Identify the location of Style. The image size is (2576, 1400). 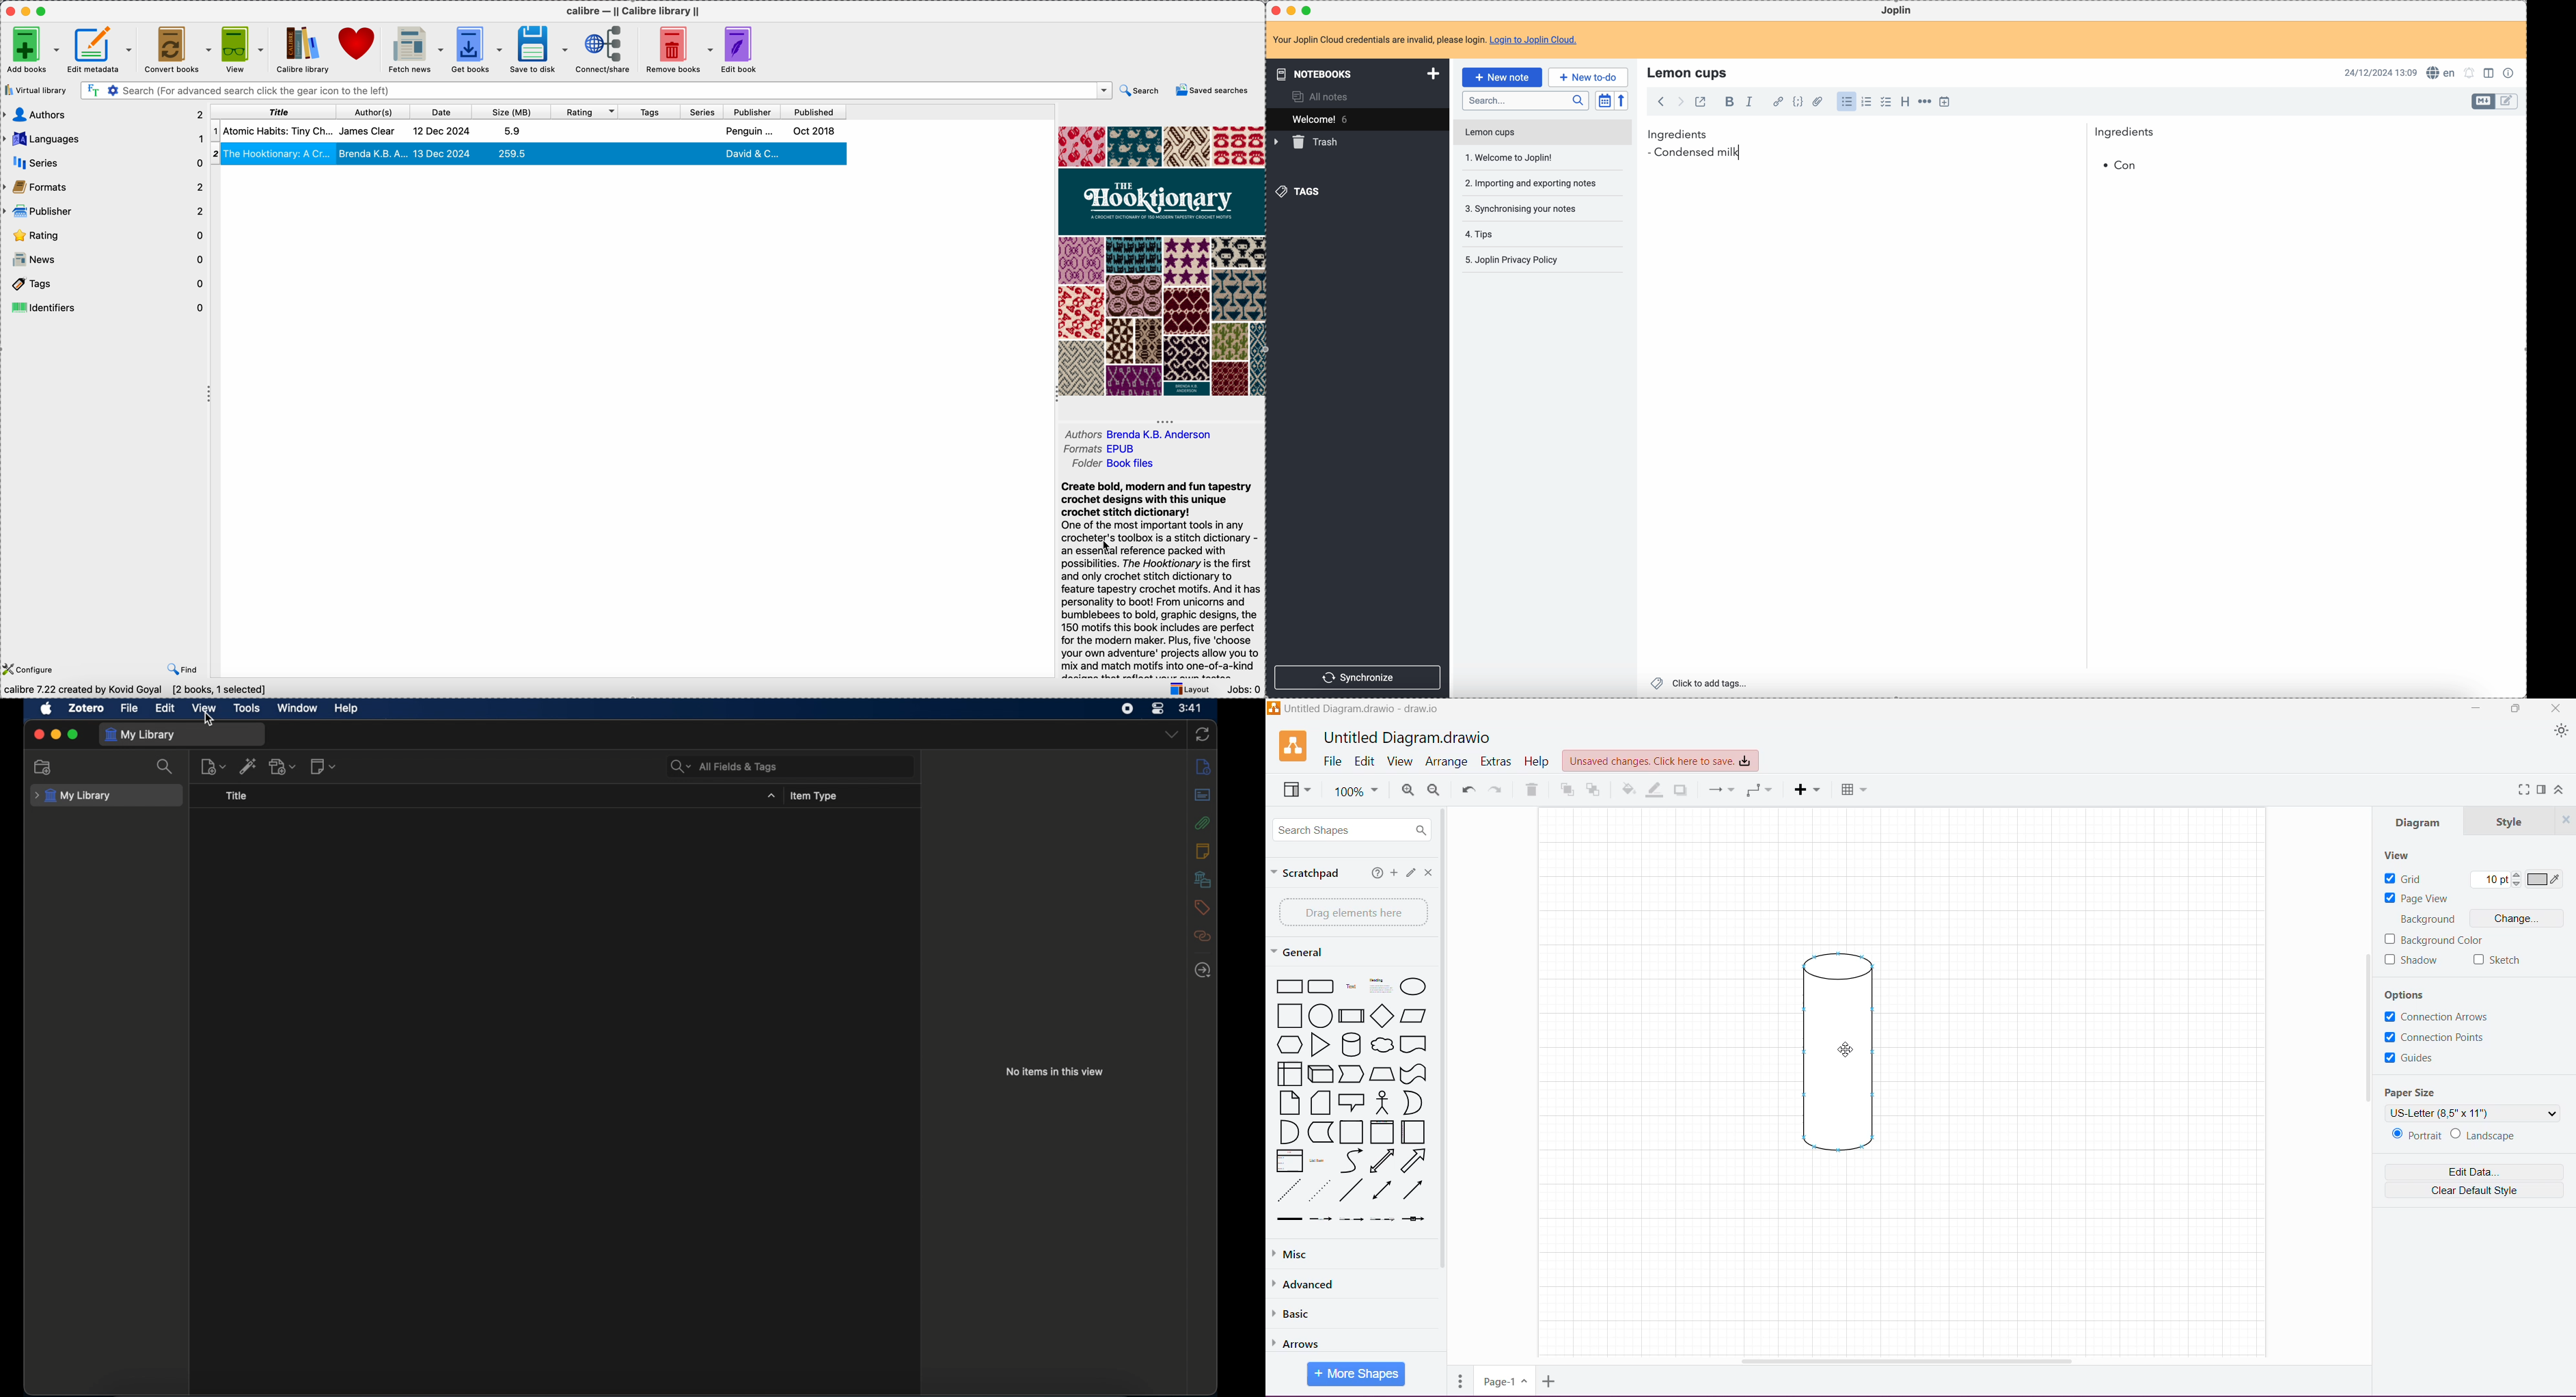
(2506, 822).